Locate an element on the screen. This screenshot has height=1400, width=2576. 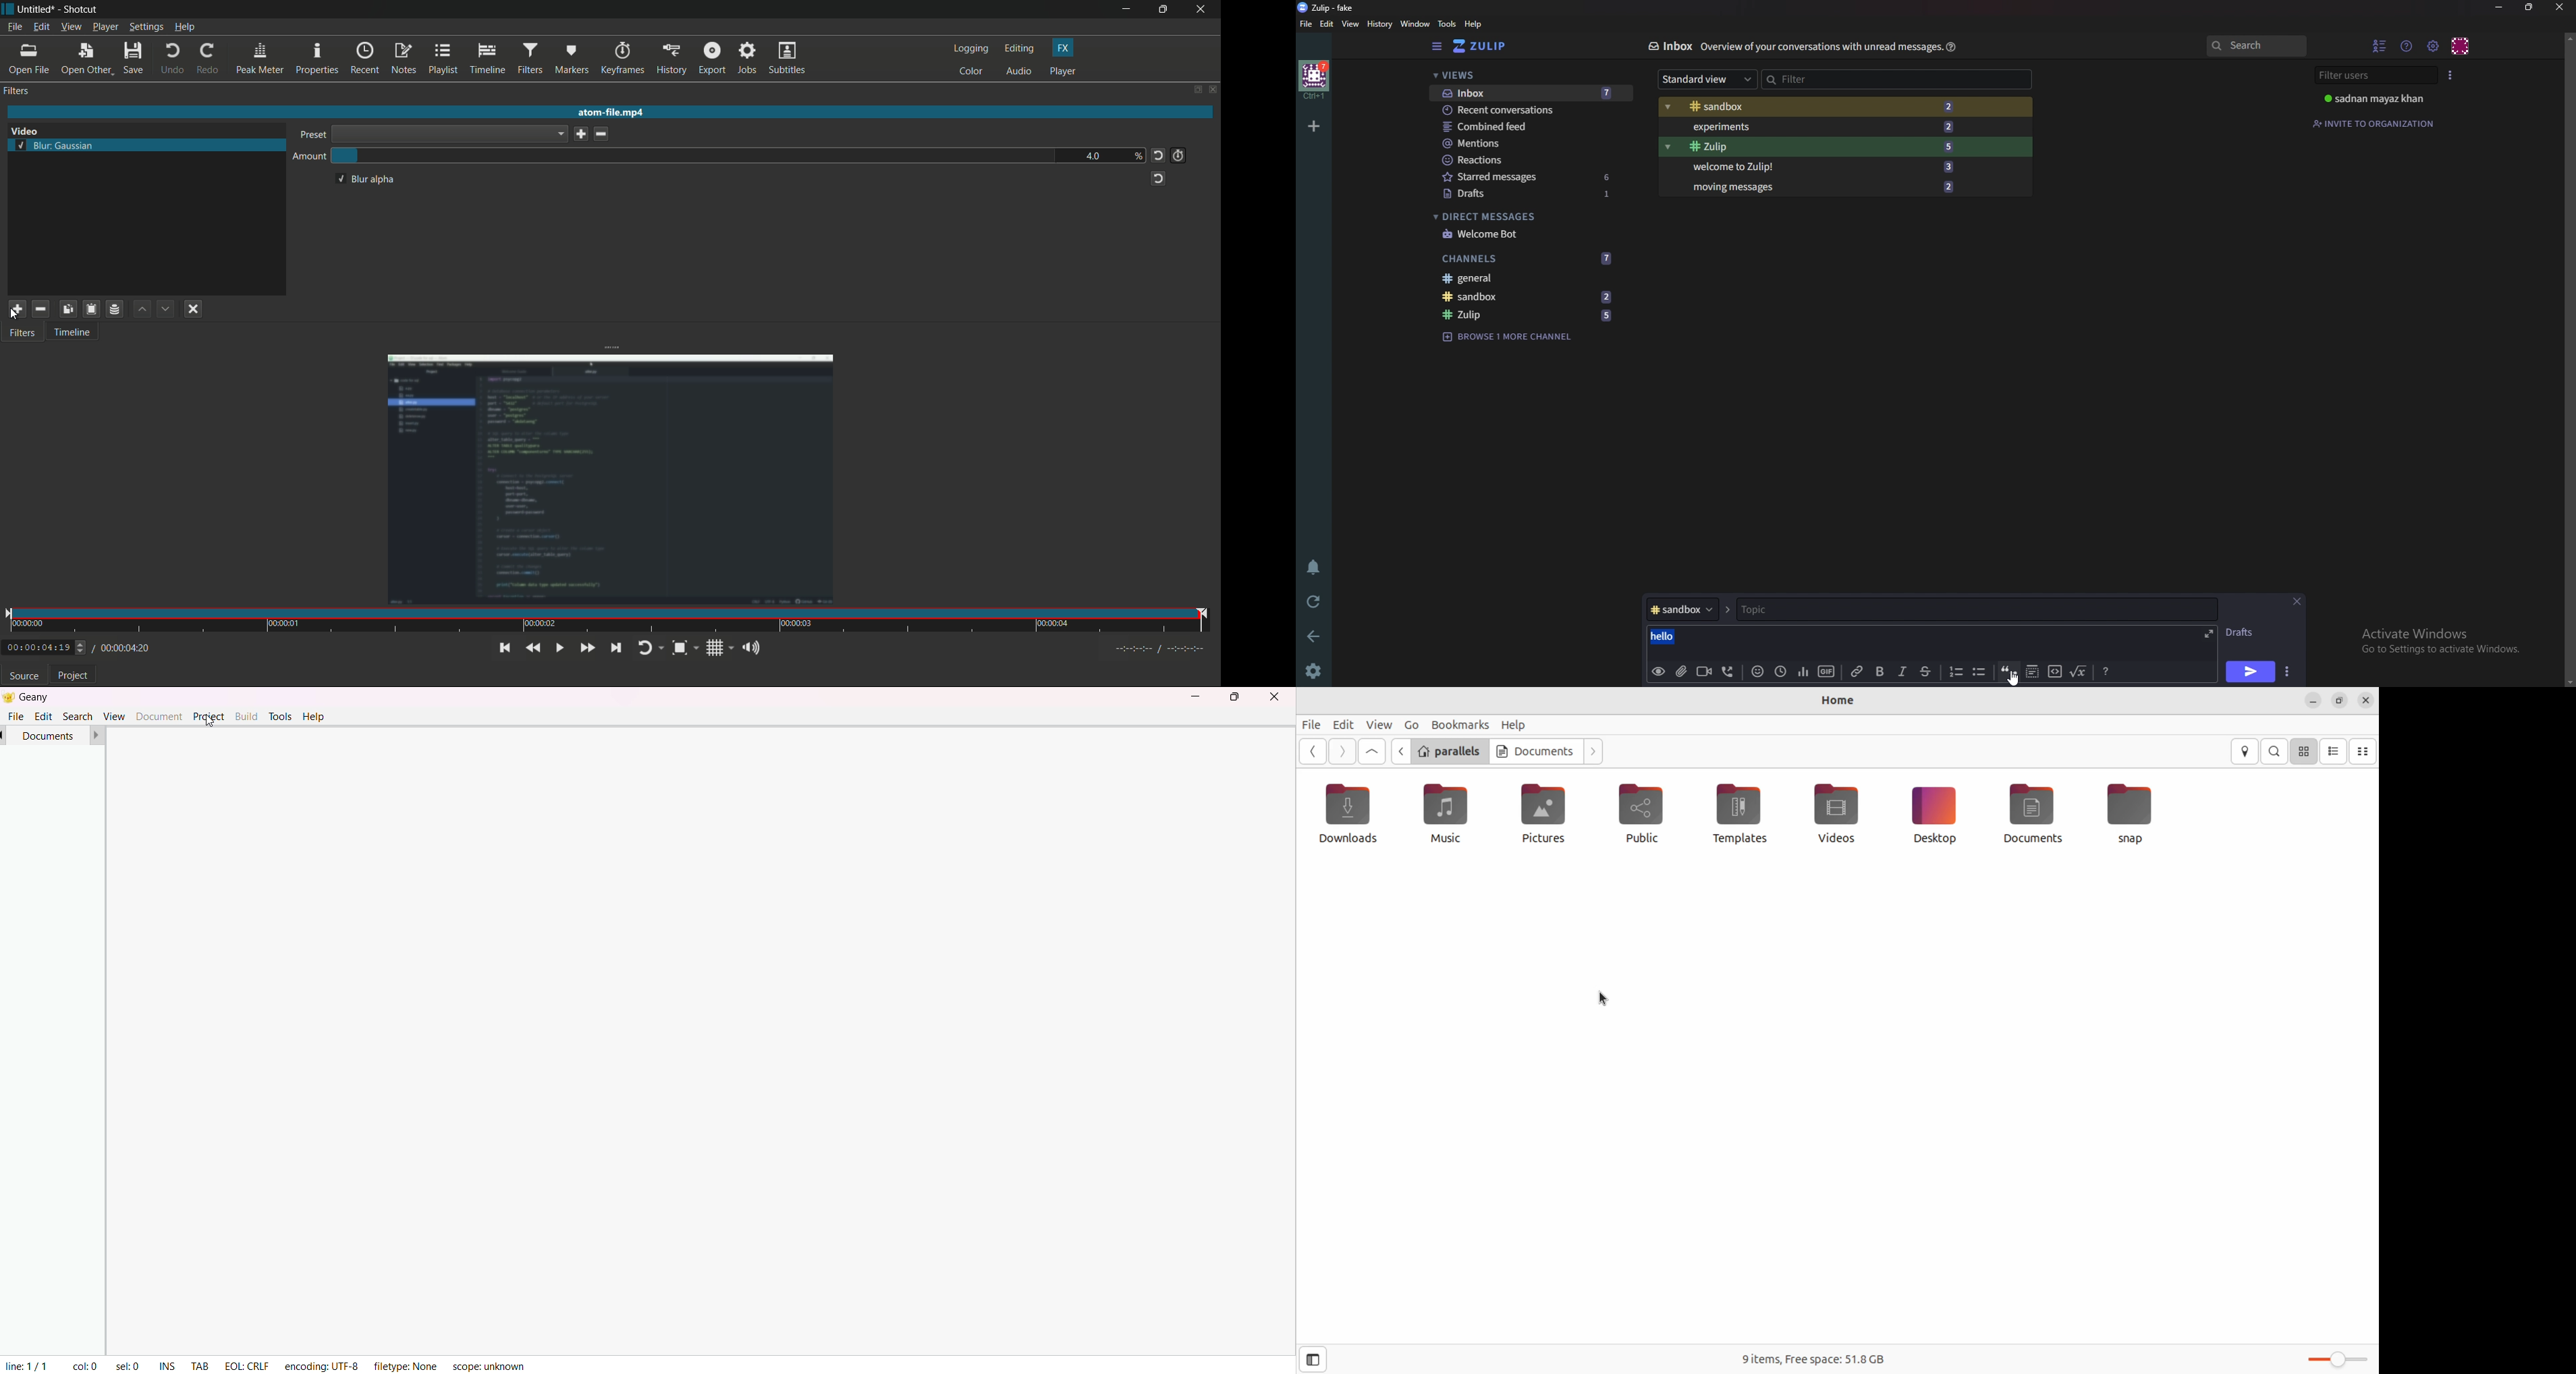
hello is located at coordinates (1660, 635).